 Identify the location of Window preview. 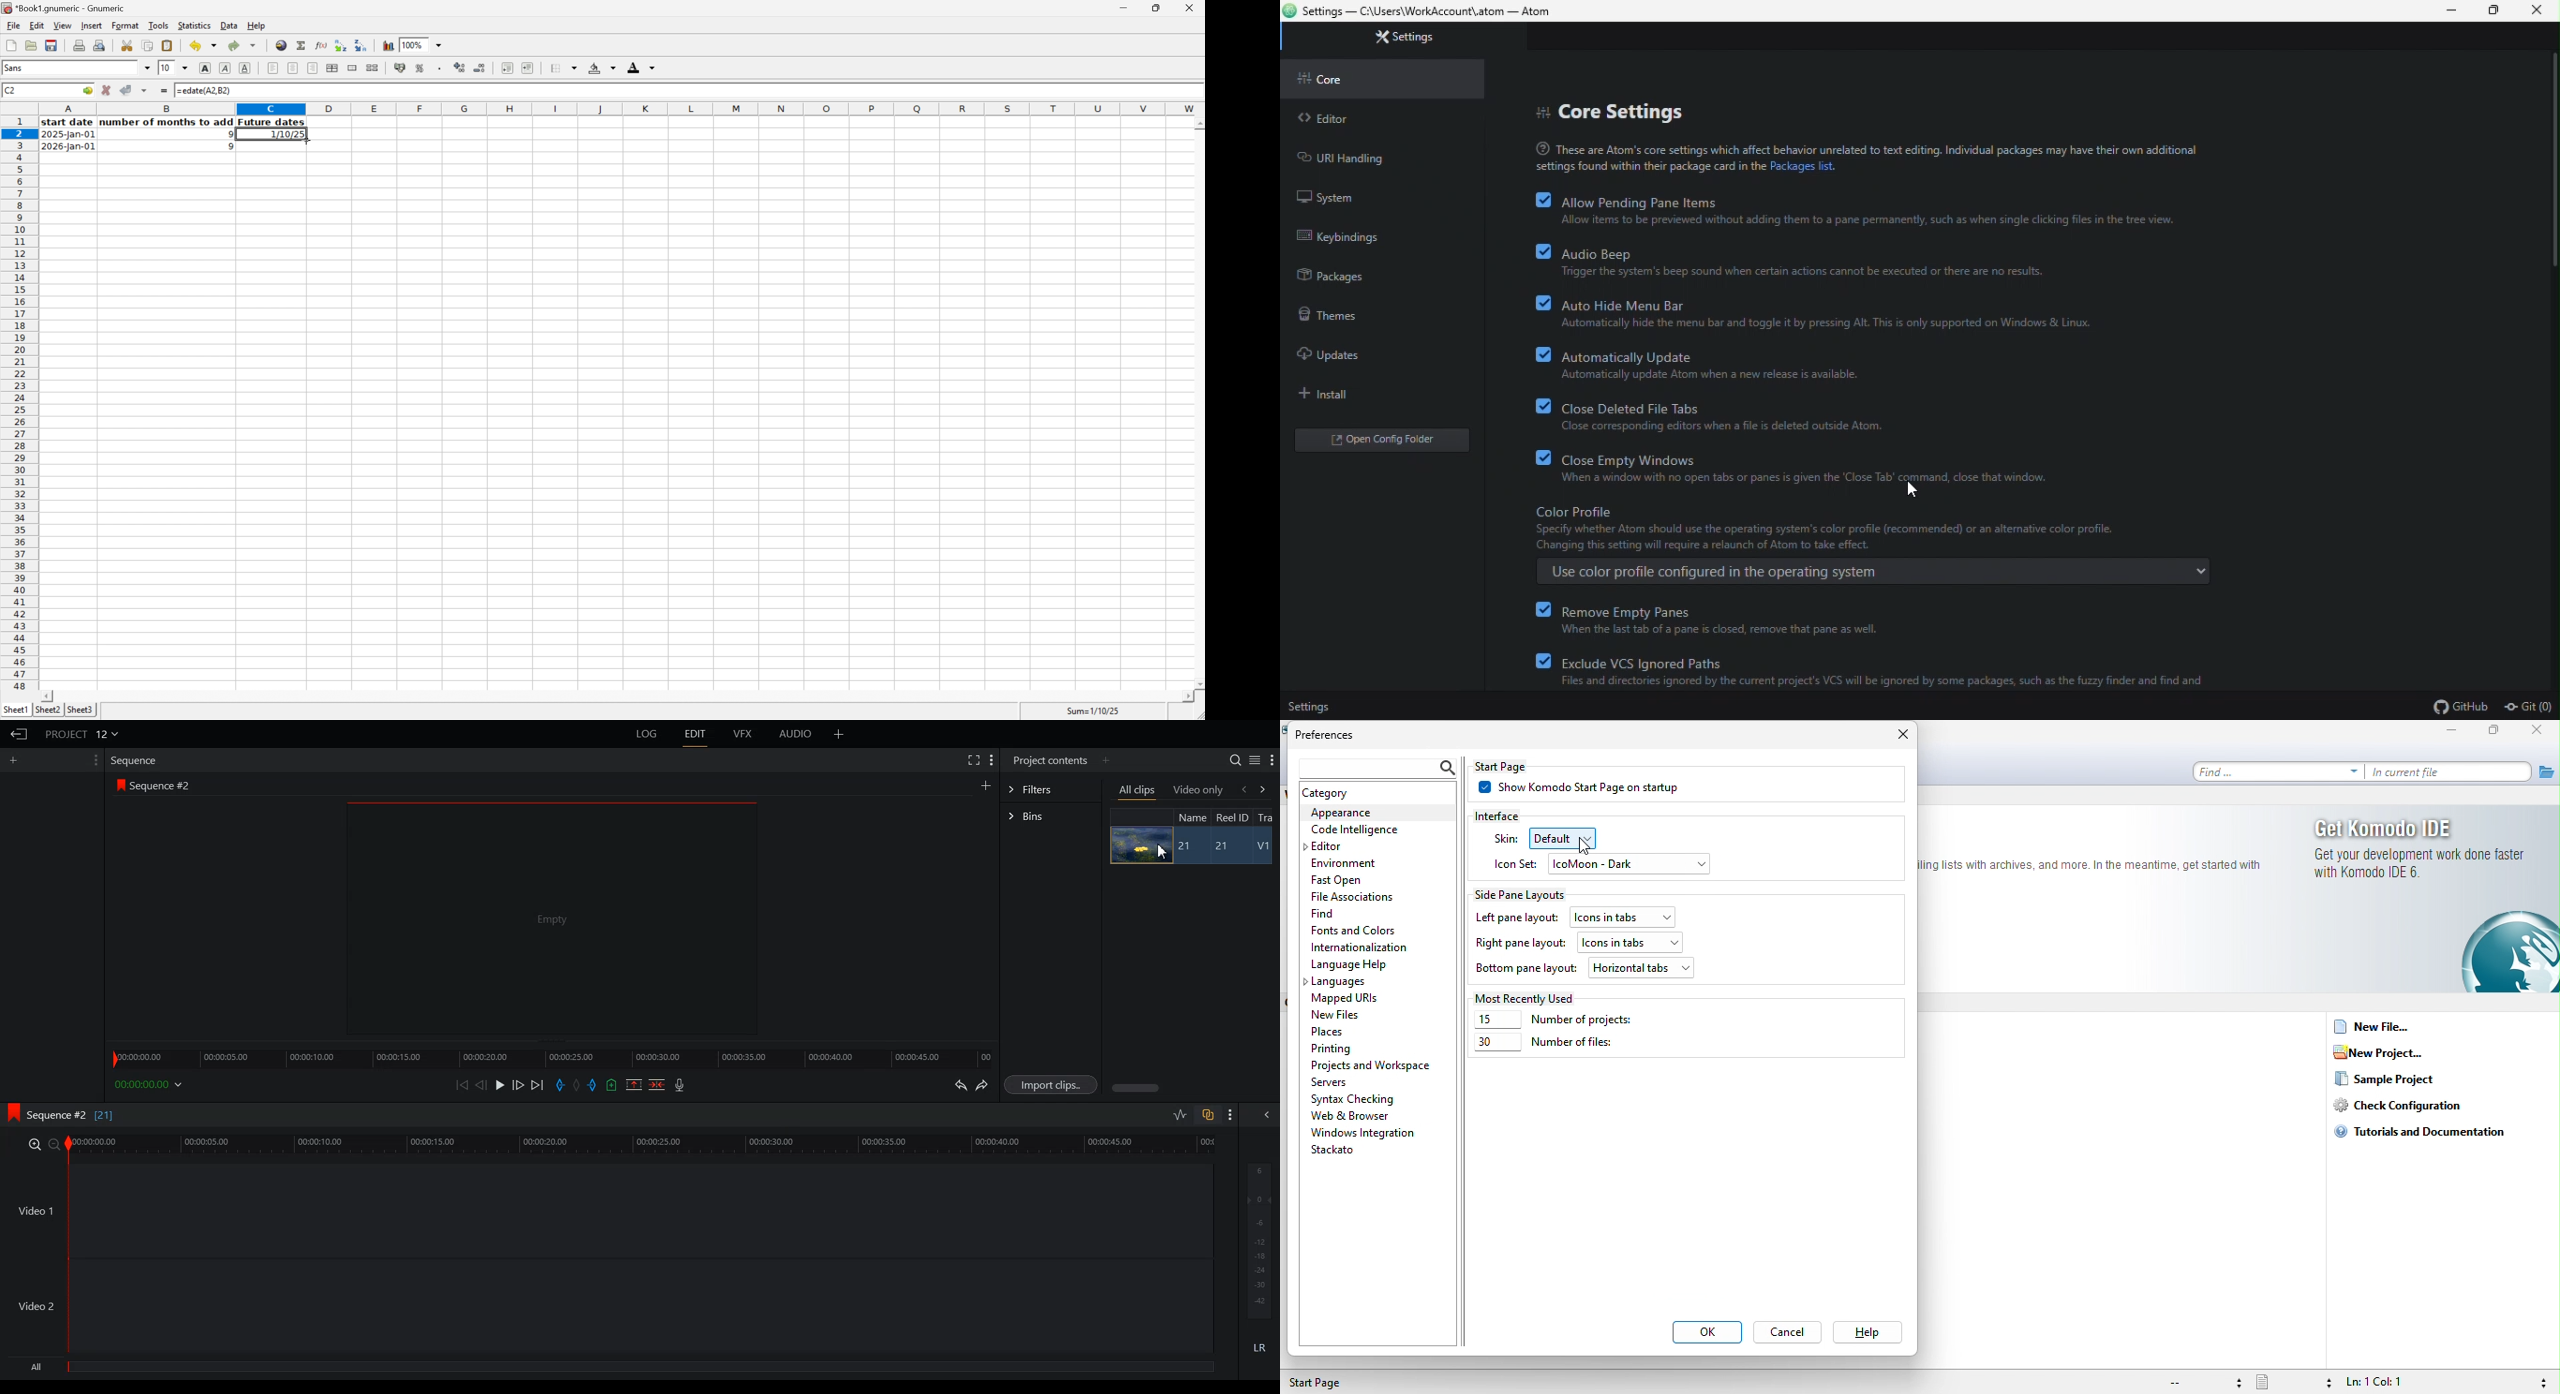
(548, 917).